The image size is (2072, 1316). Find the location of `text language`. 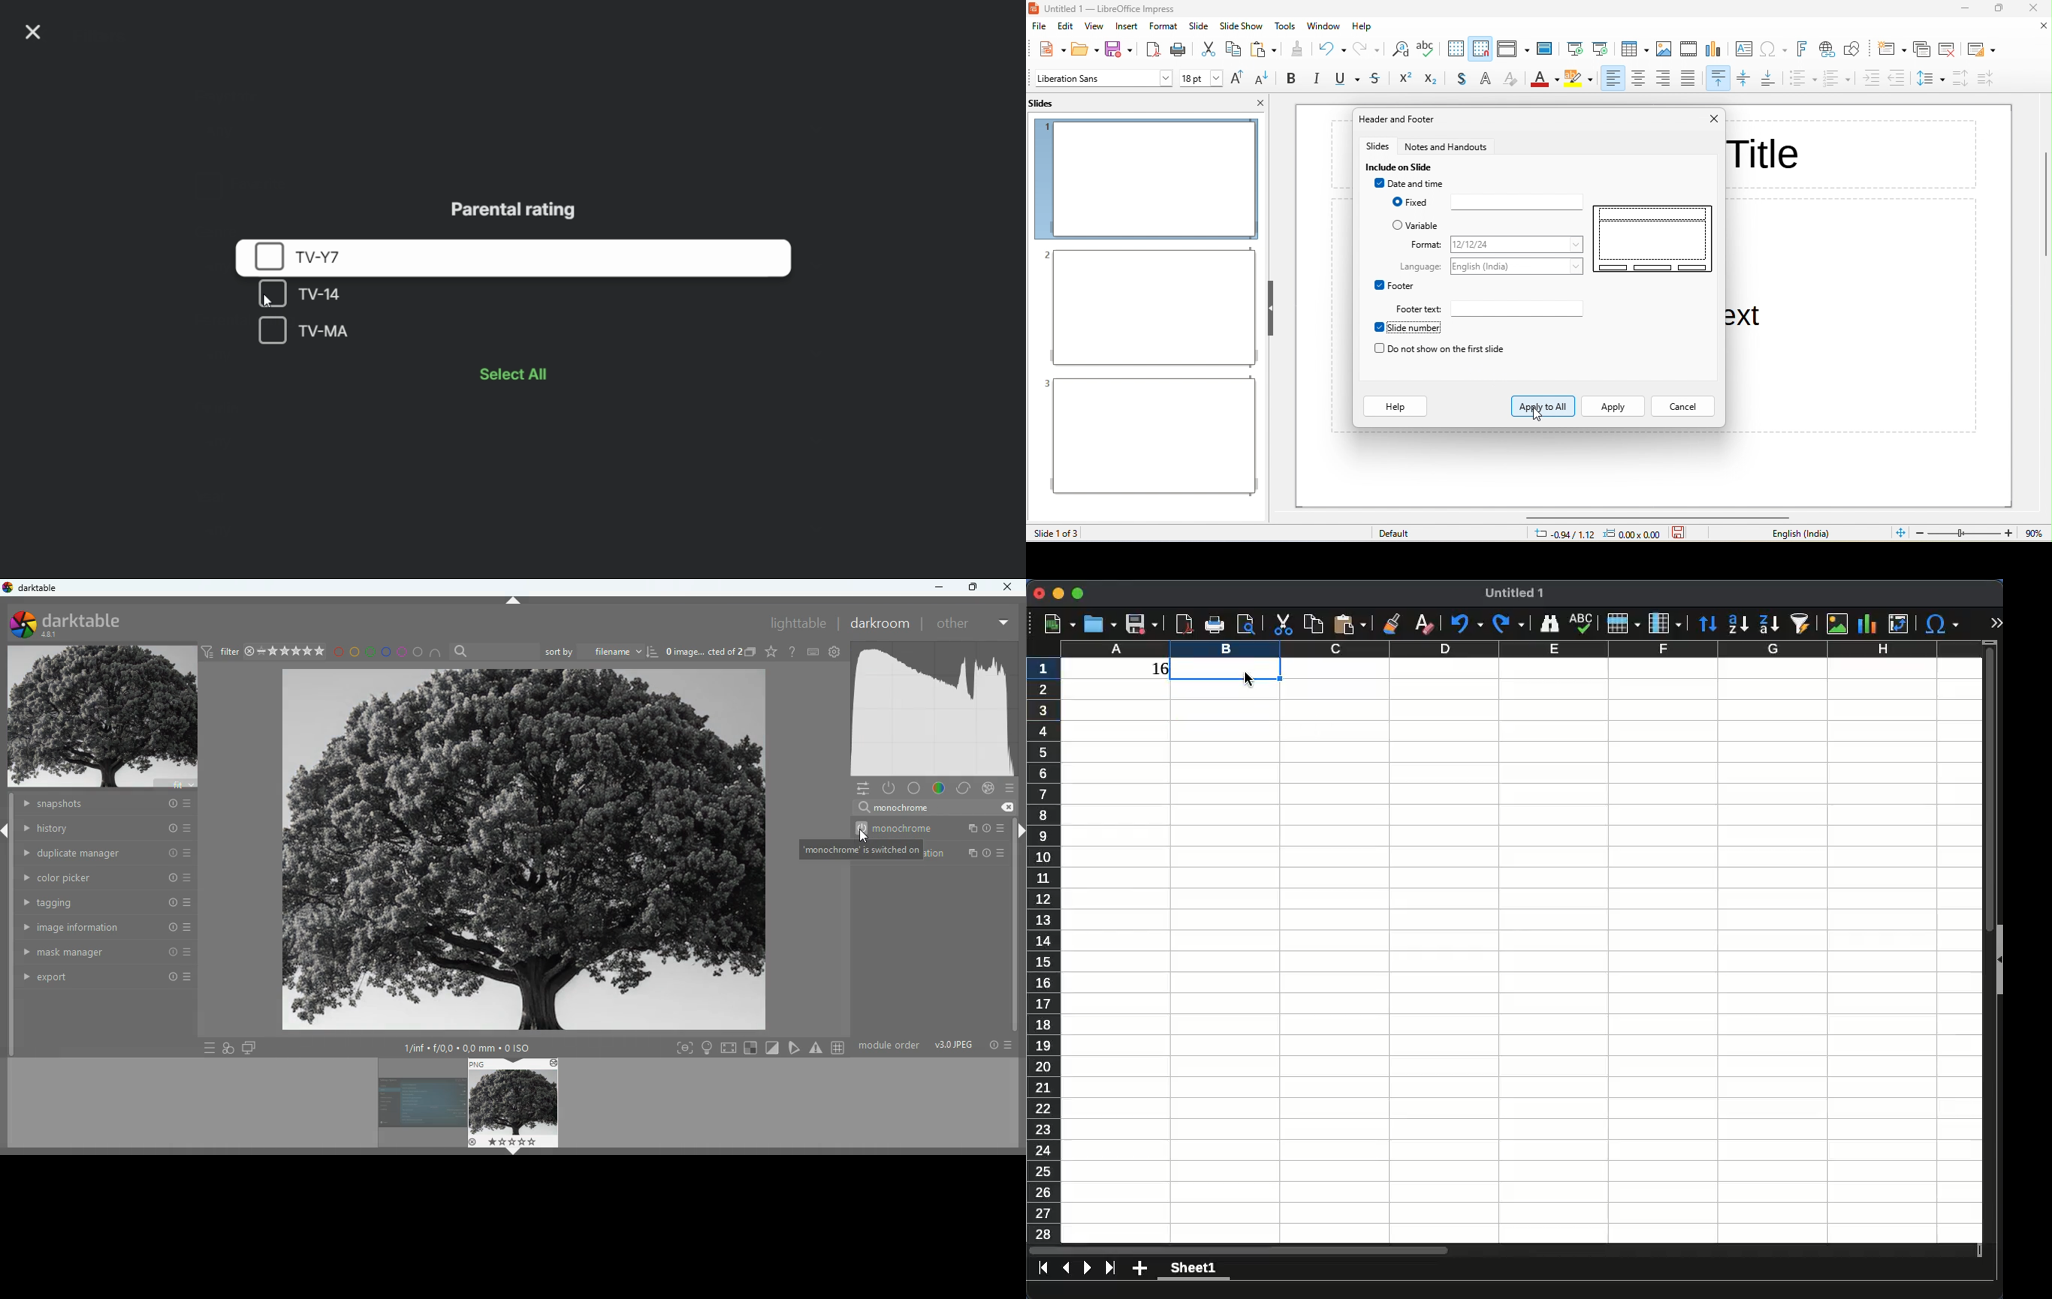

text language is located at coordinates (1807, 534).